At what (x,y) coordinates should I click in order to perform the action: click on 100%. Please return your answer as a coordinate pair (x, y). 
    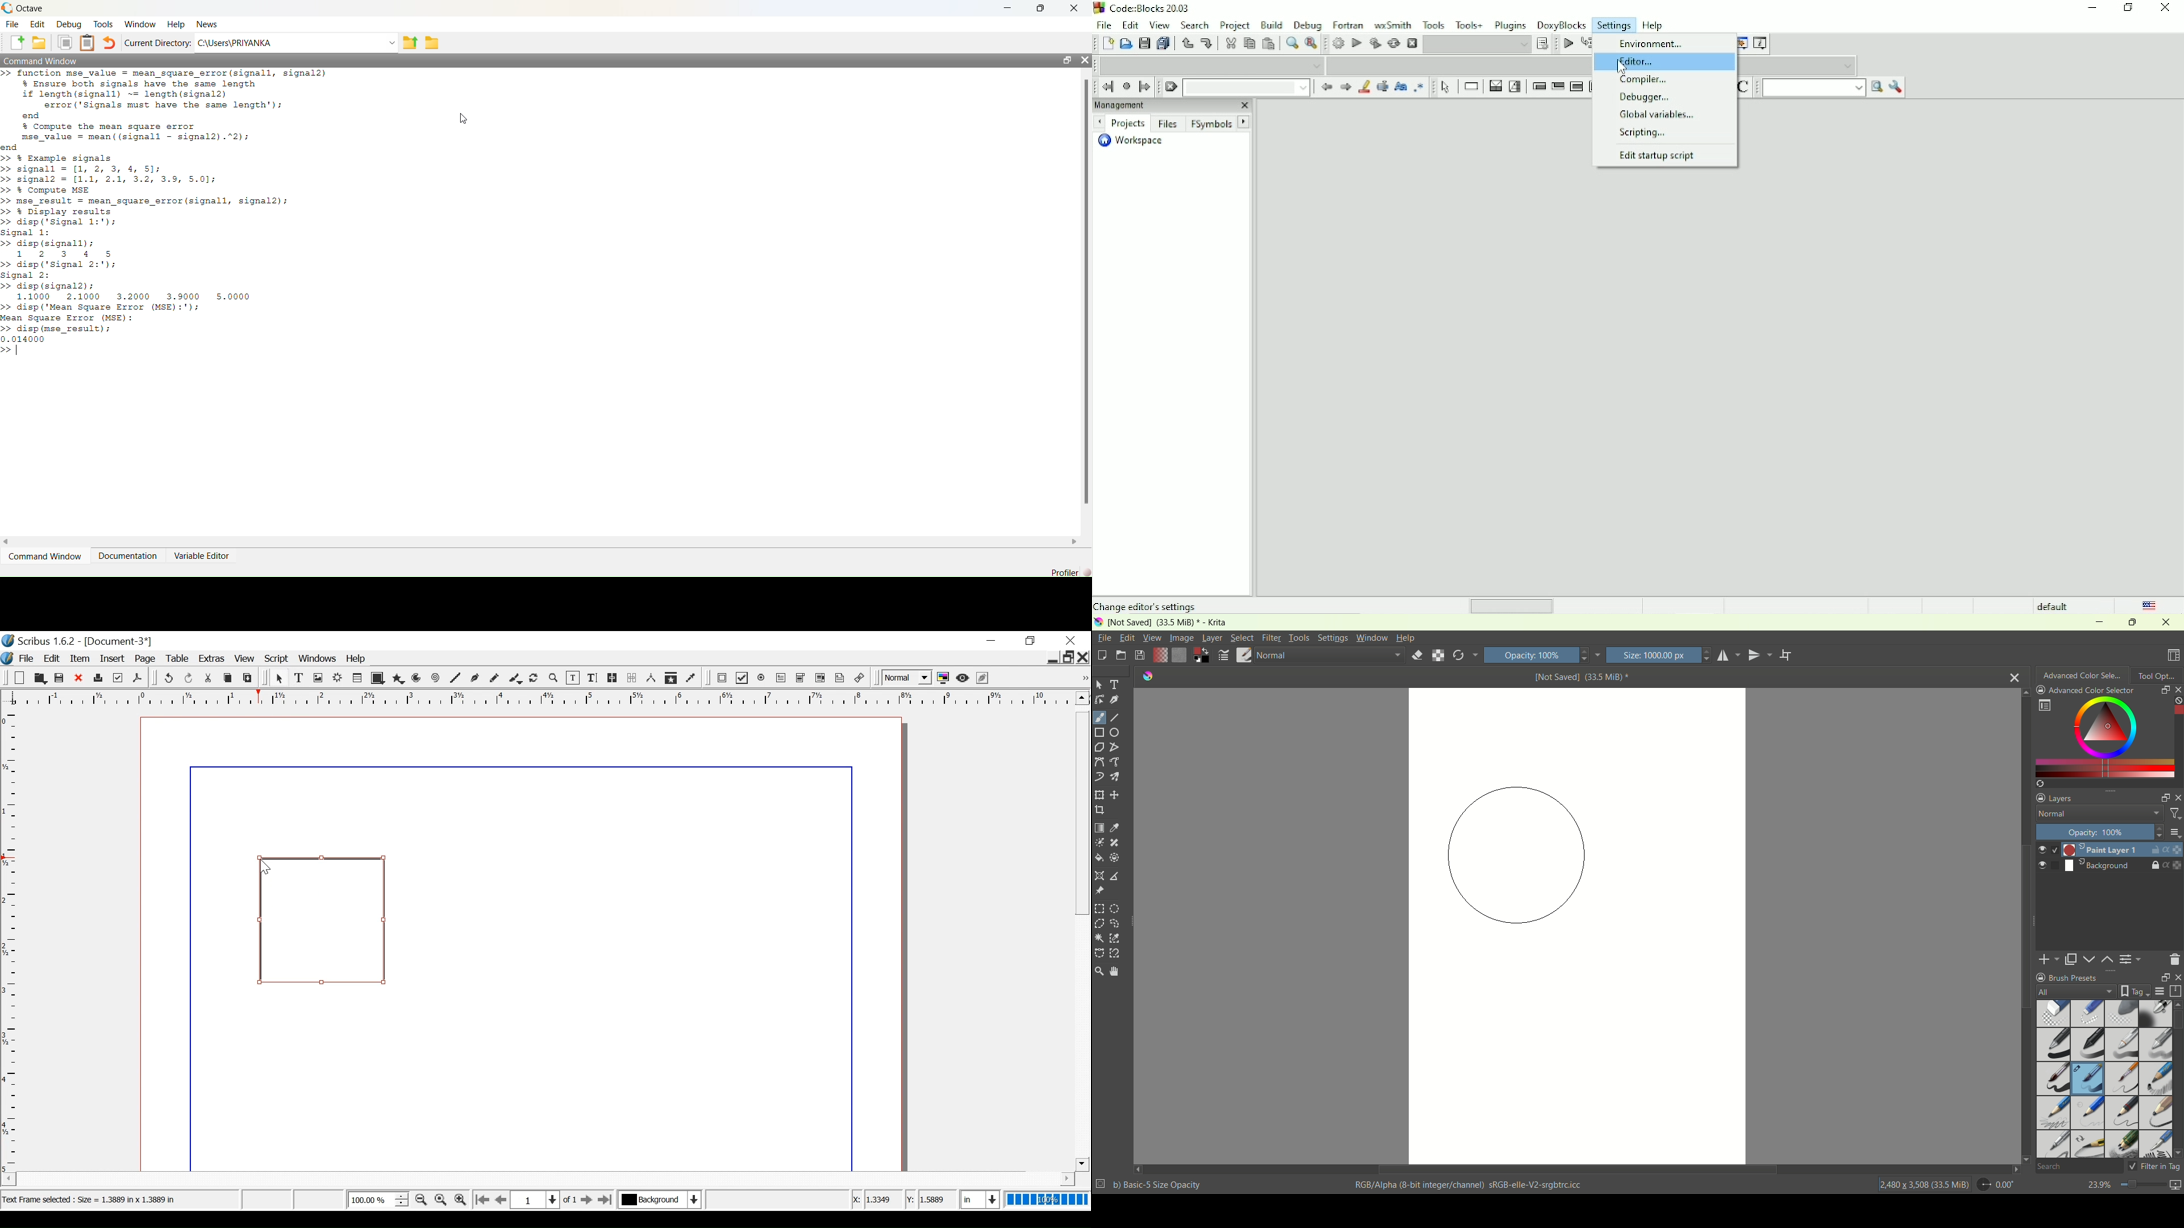
    Looking at the image, I should click on (1046, 1200).